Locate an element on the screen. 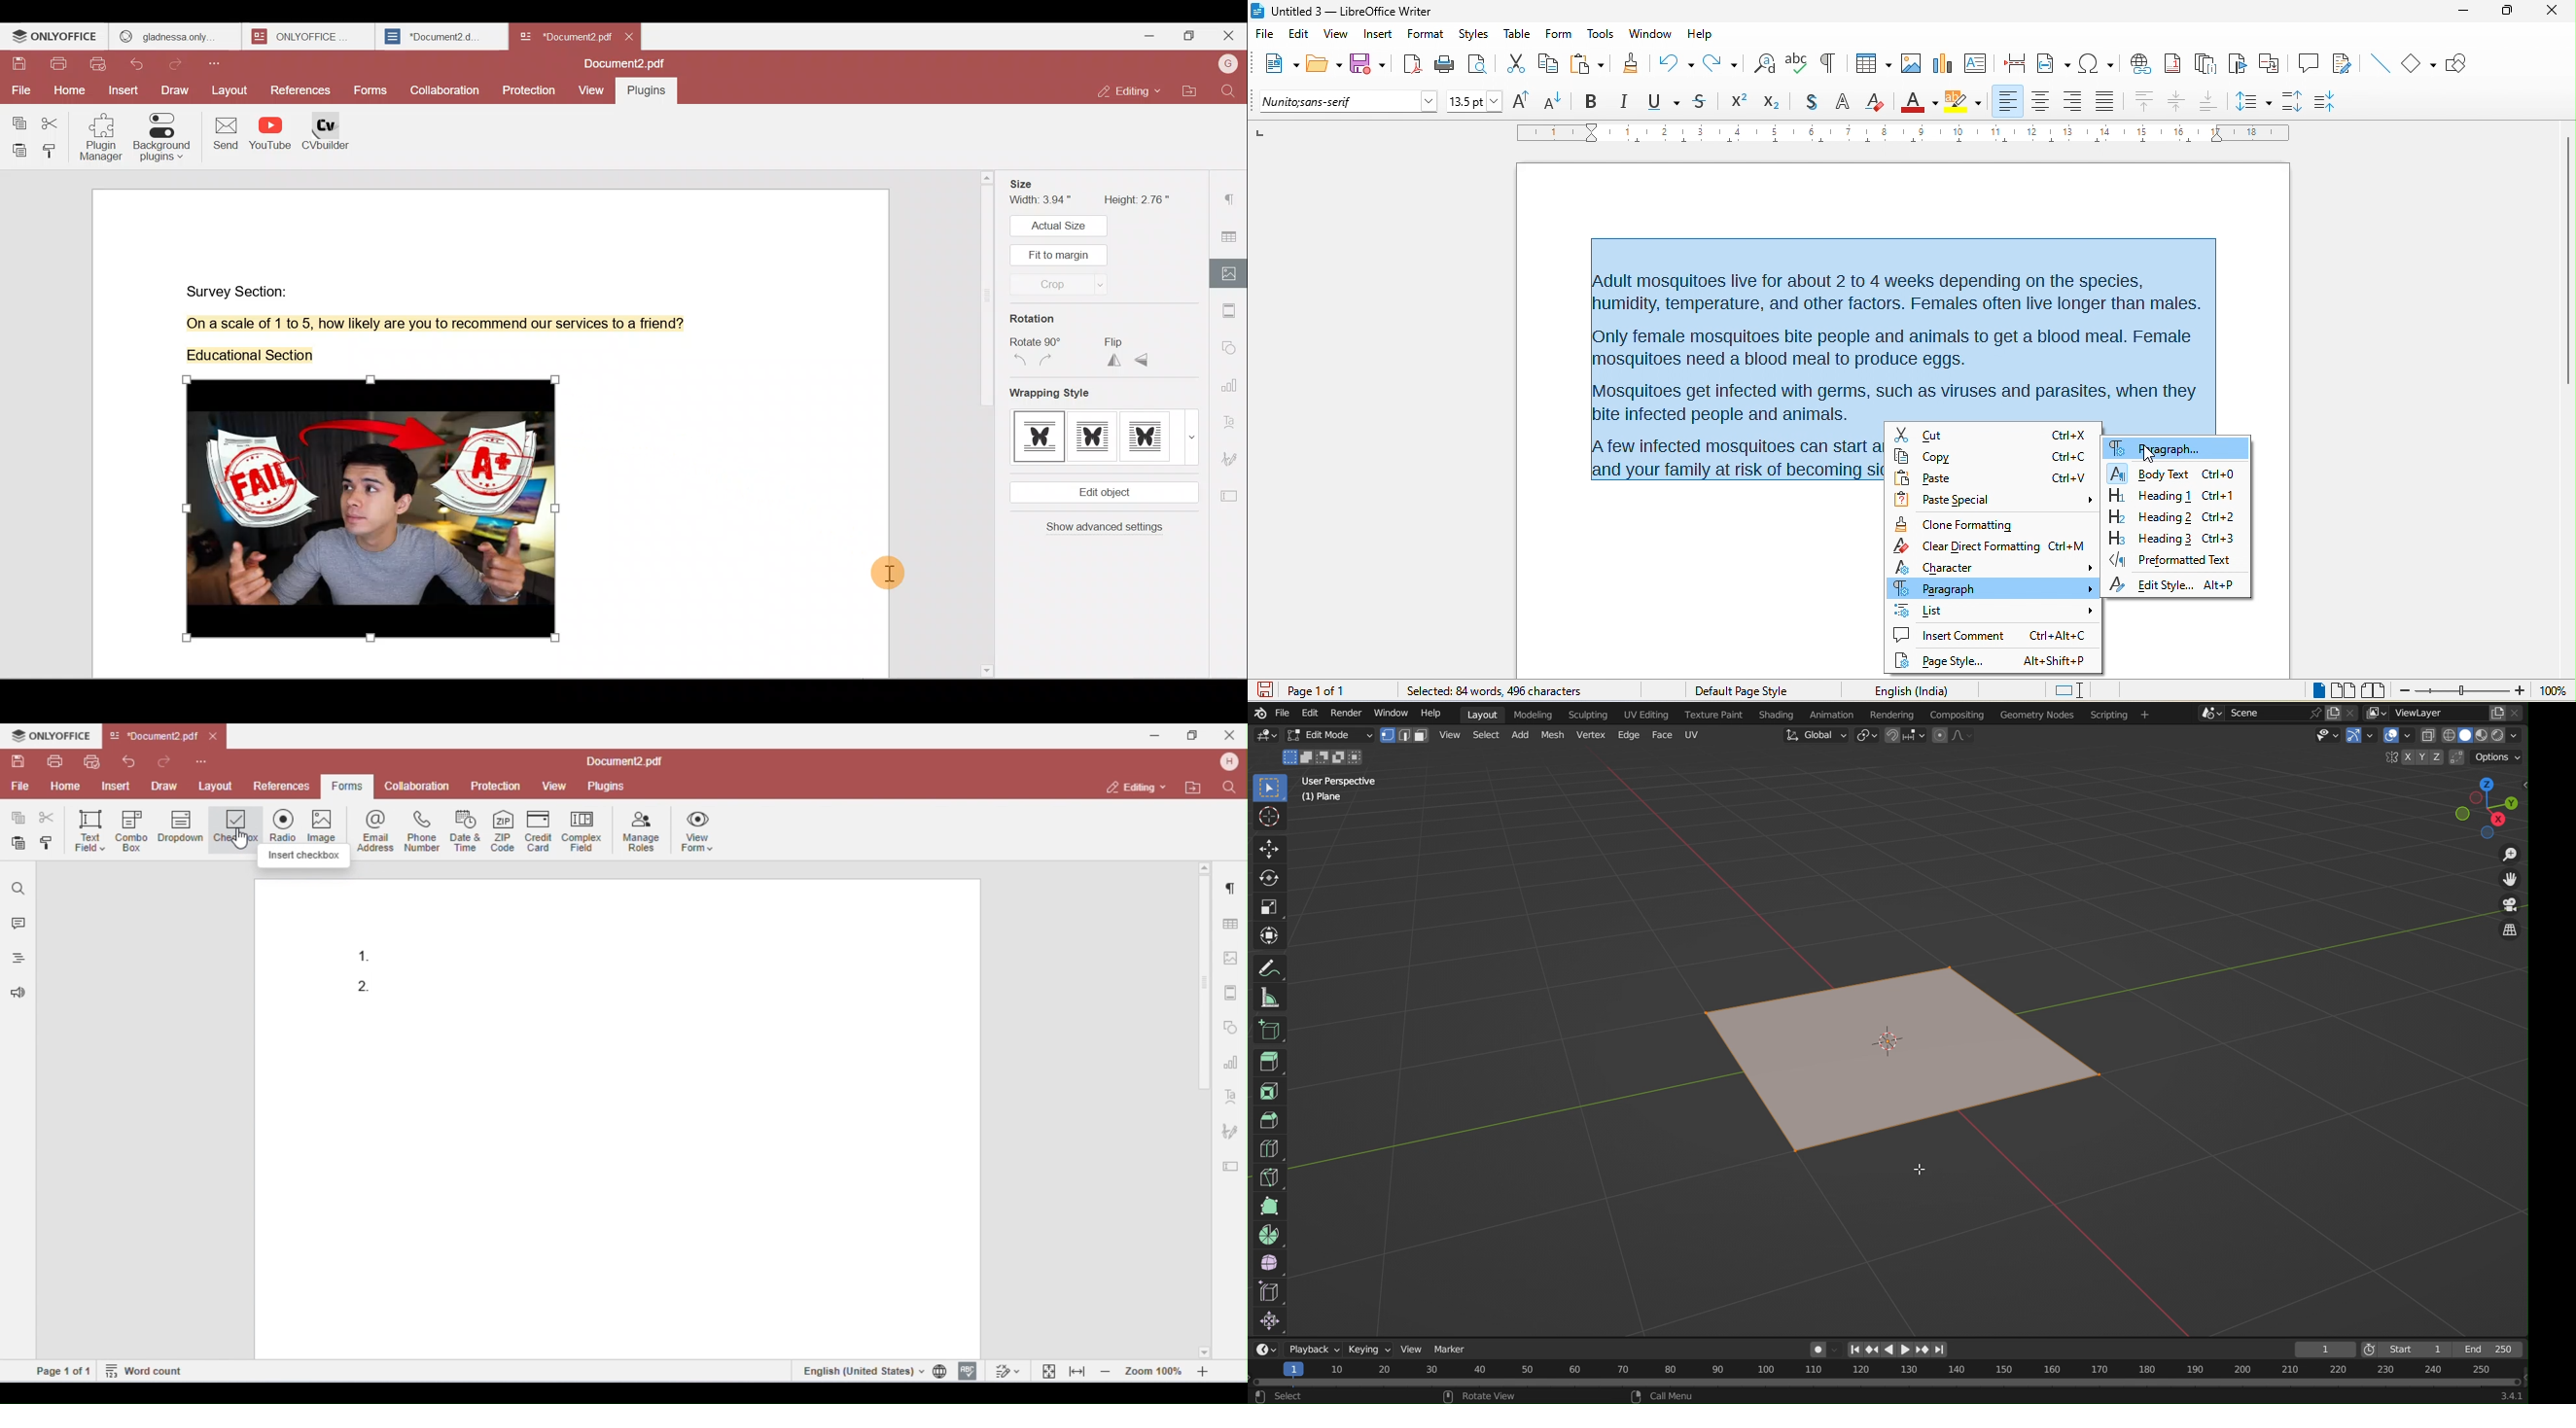 The height and width of the screenshot is (1428, 2576). Mirror is located at coordinates (2389, 758).